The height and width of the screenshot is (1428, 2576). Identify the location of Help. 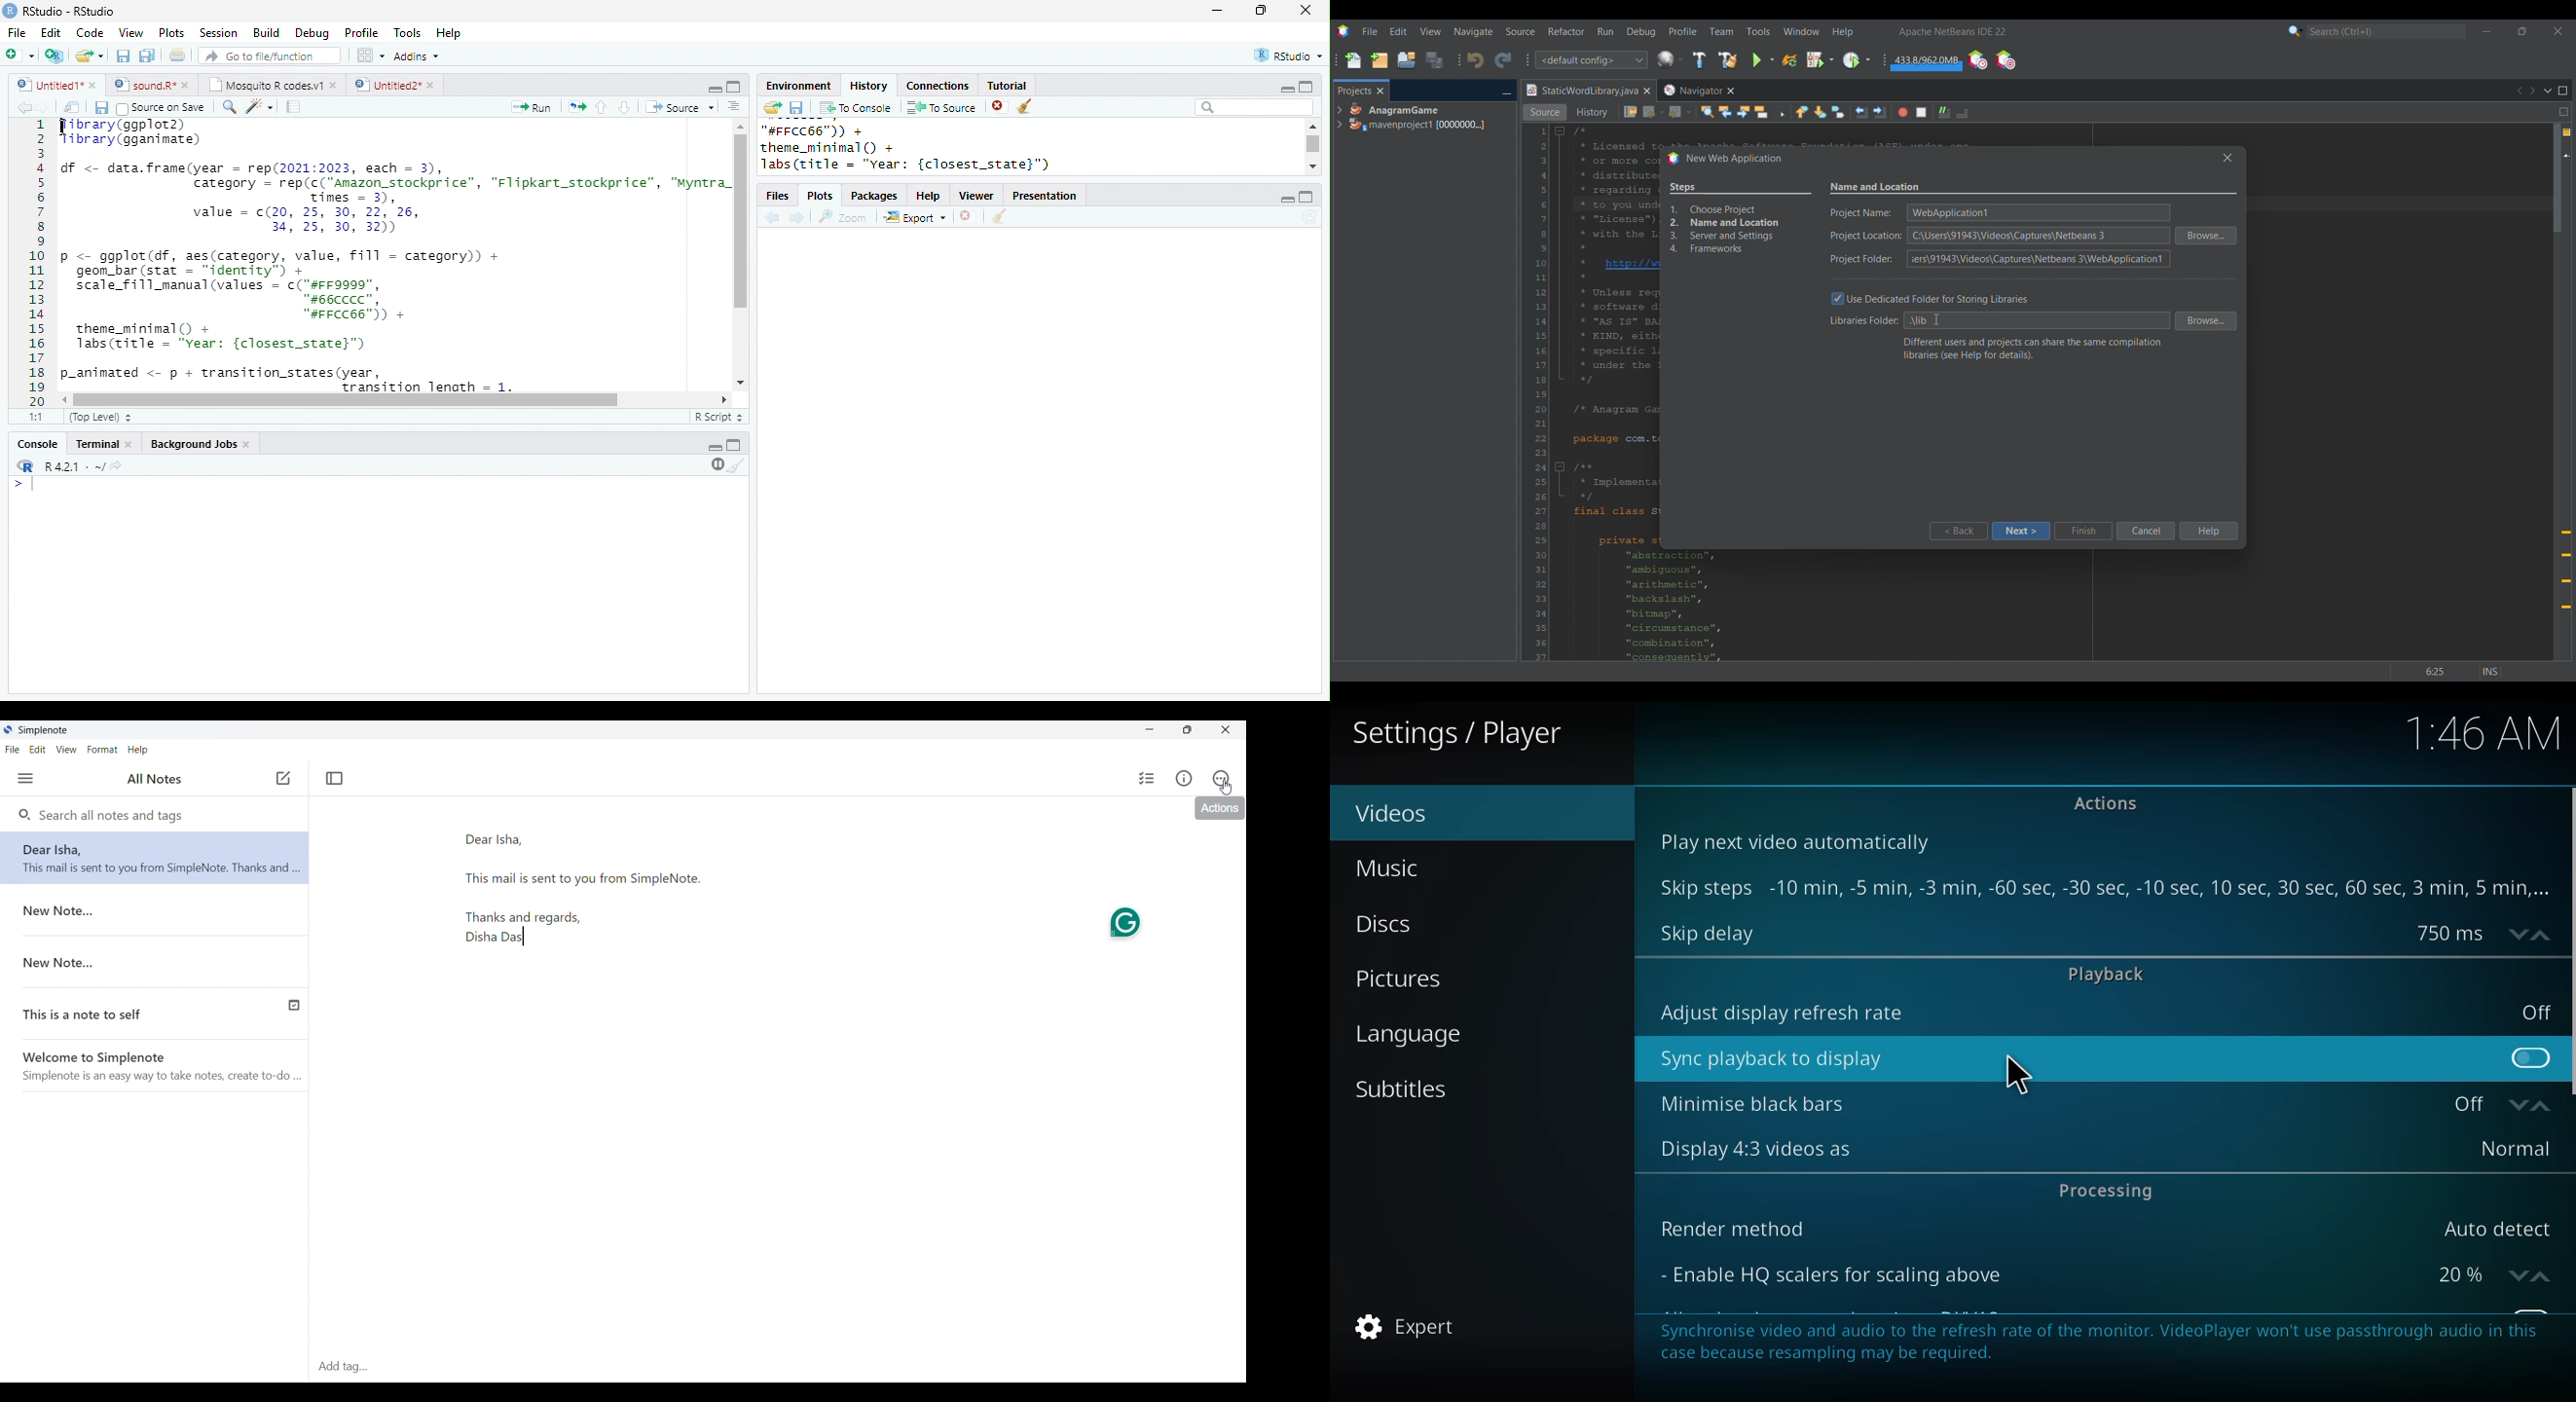
(448, 32).